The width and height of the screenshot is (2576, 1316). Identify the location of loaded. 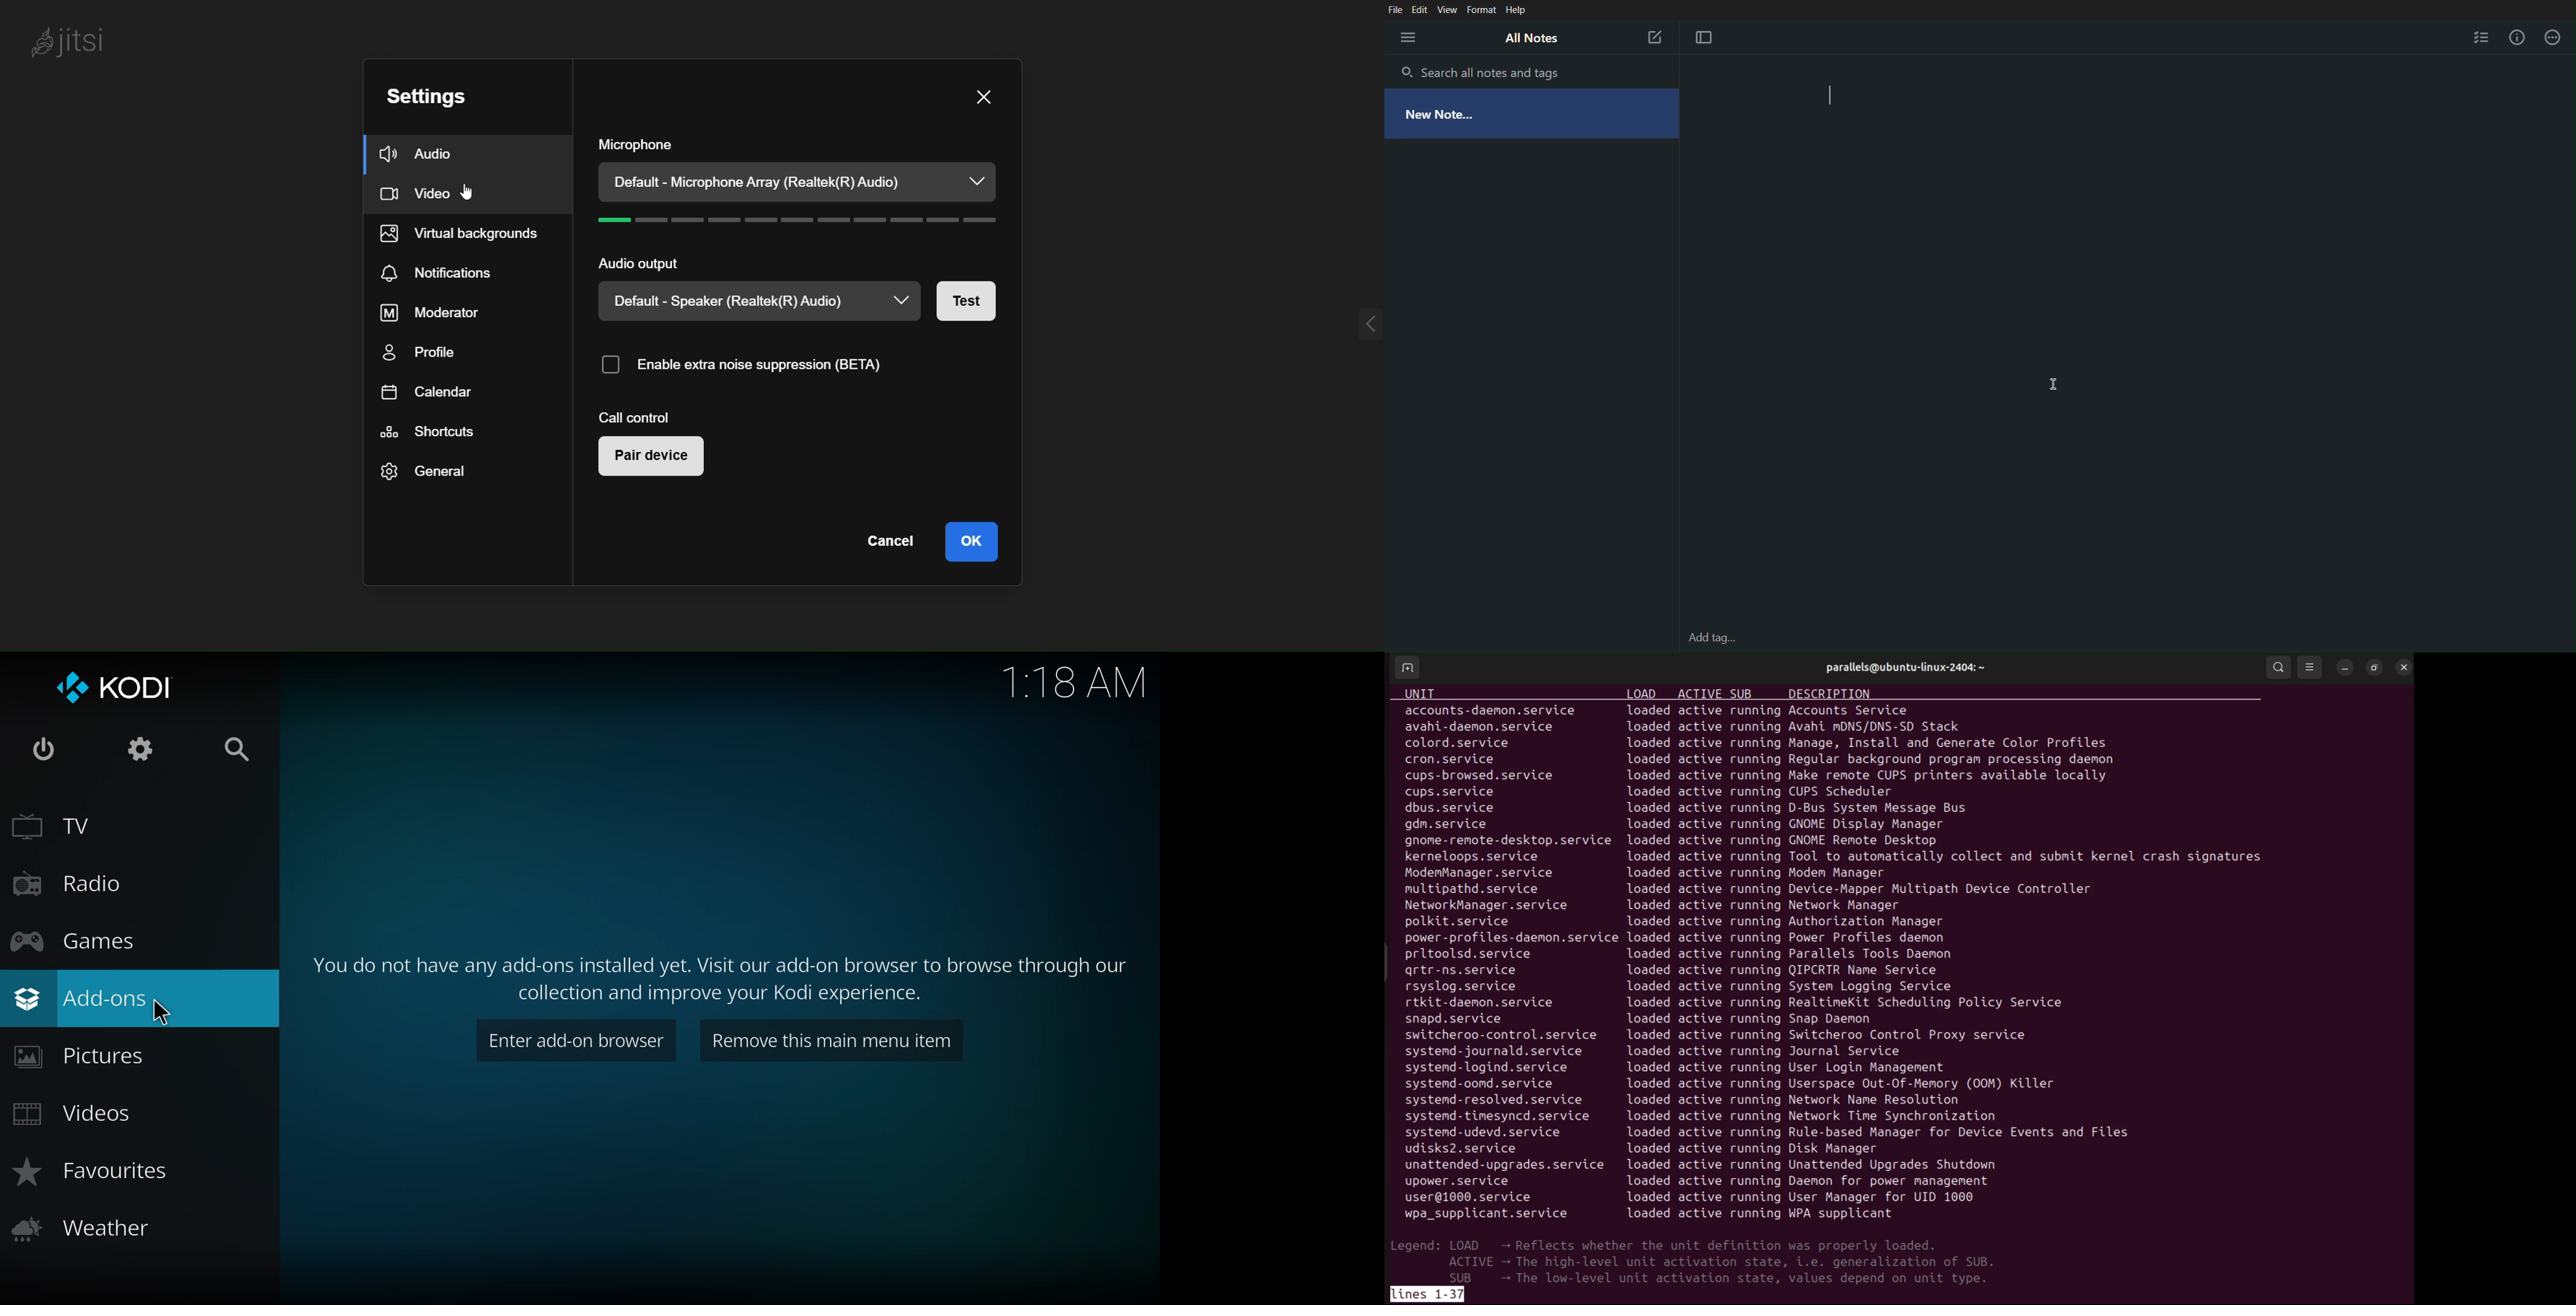
(1650, 1085).